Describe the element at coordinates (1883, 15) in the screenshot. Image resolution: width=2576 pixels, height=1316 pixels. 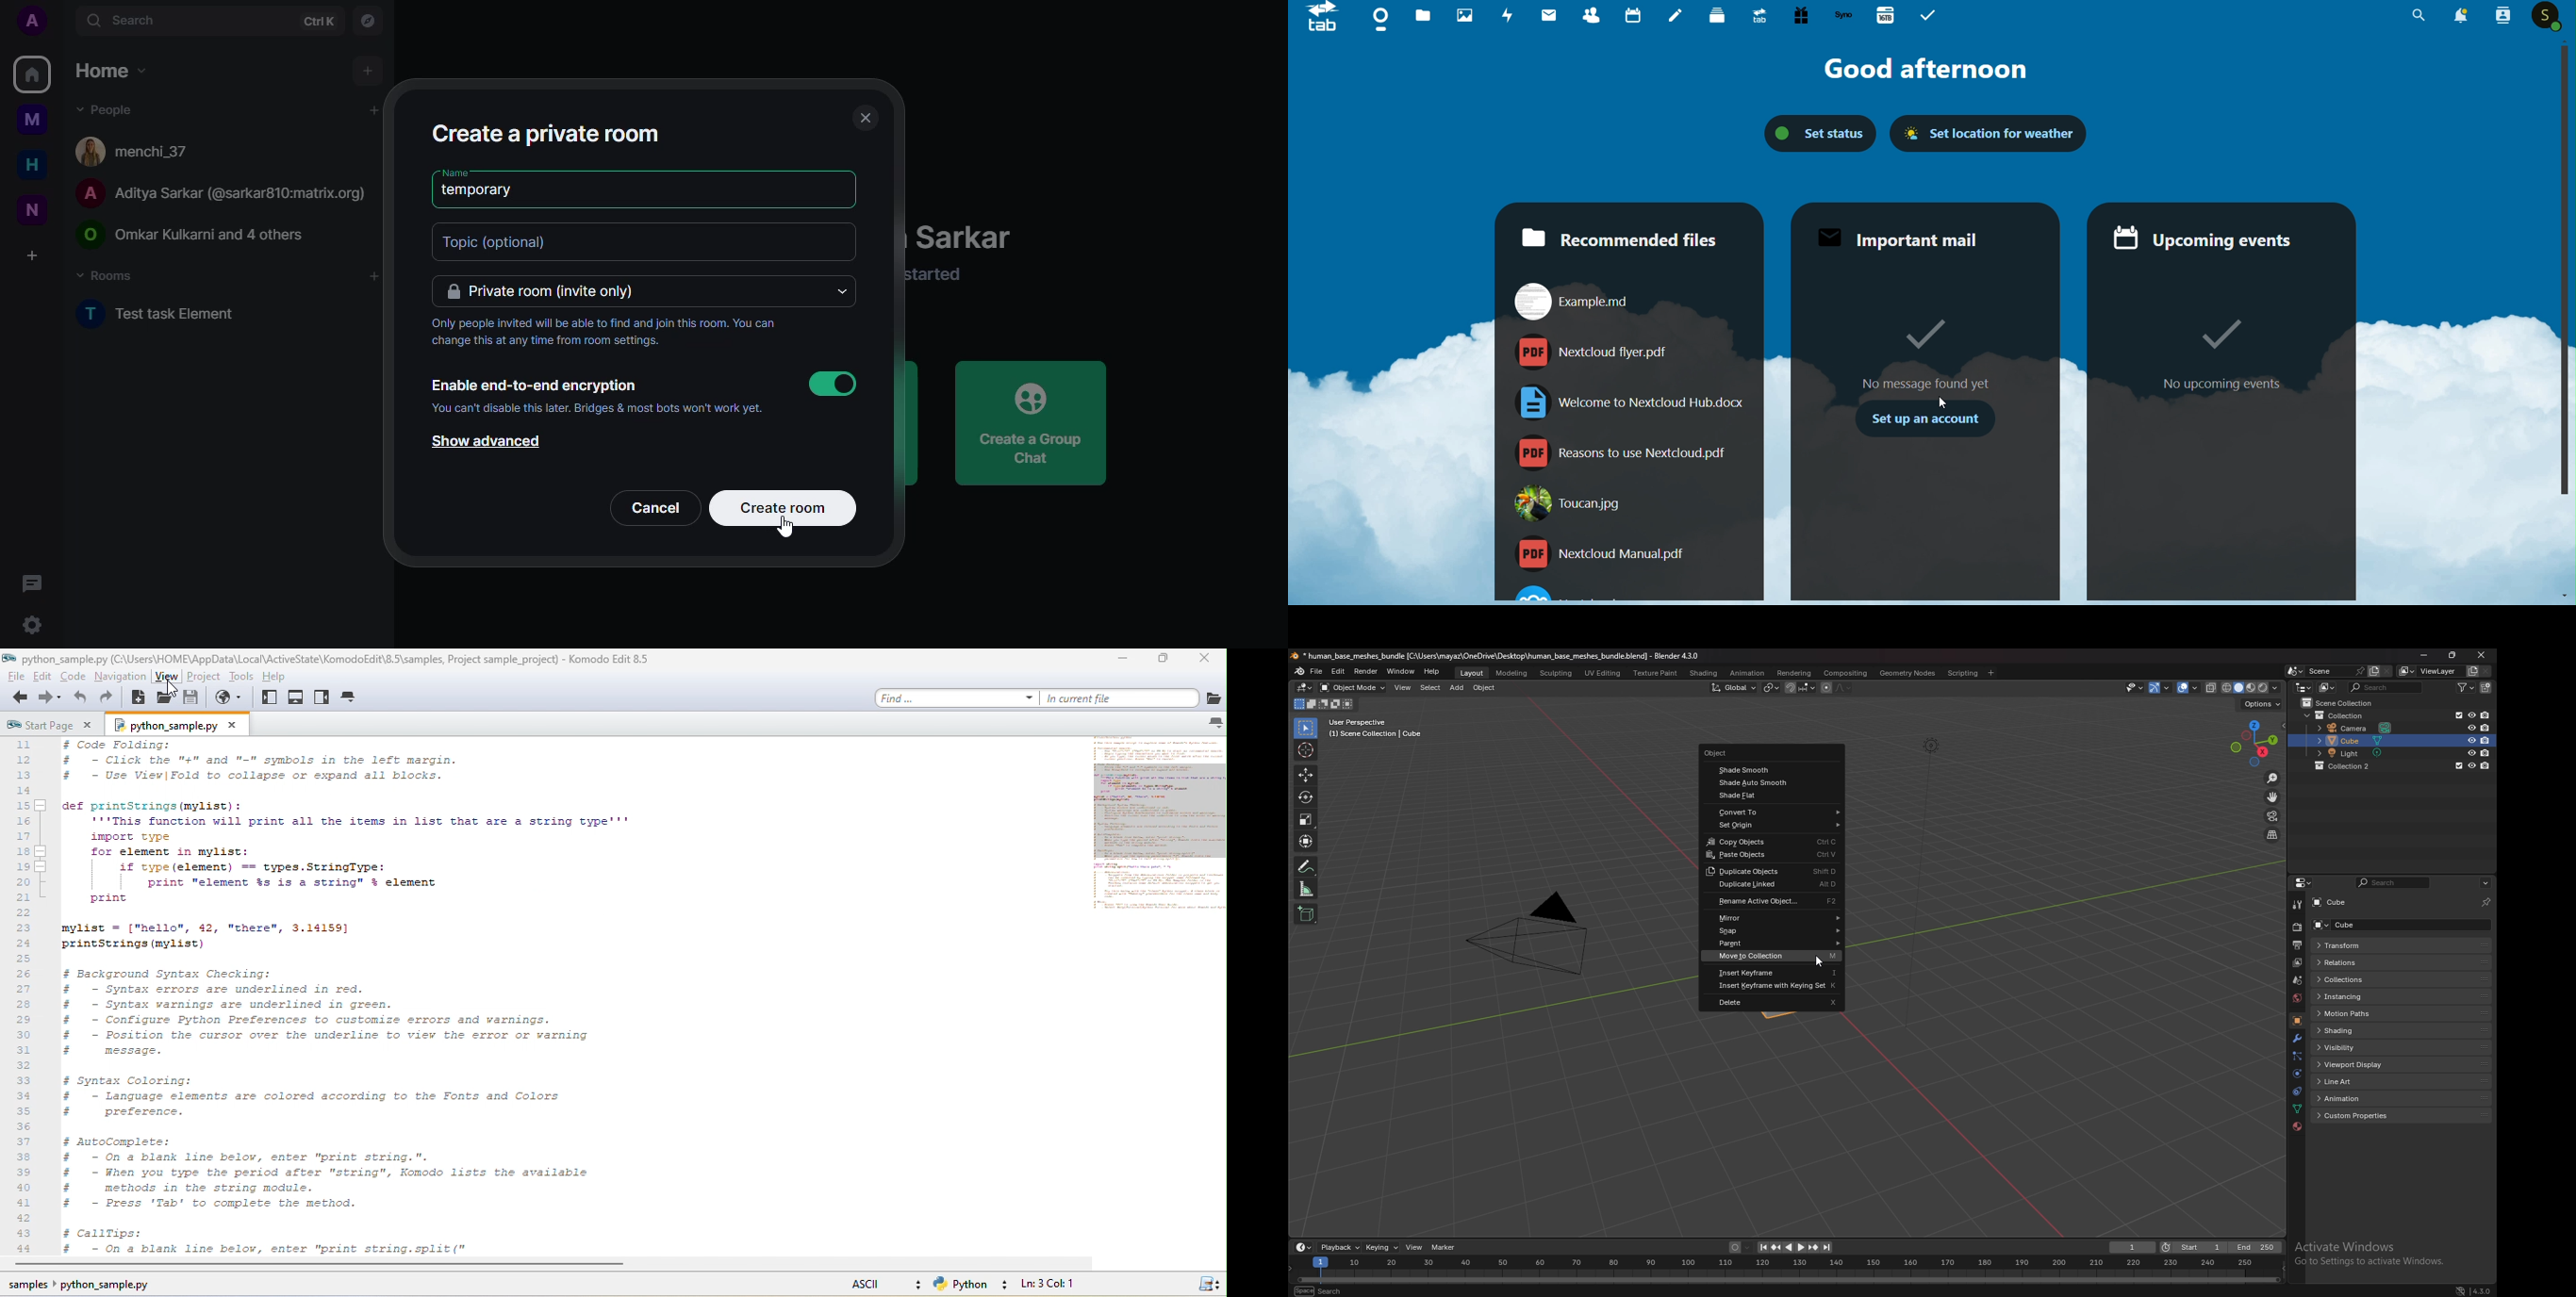
I see `16TB` at that location.